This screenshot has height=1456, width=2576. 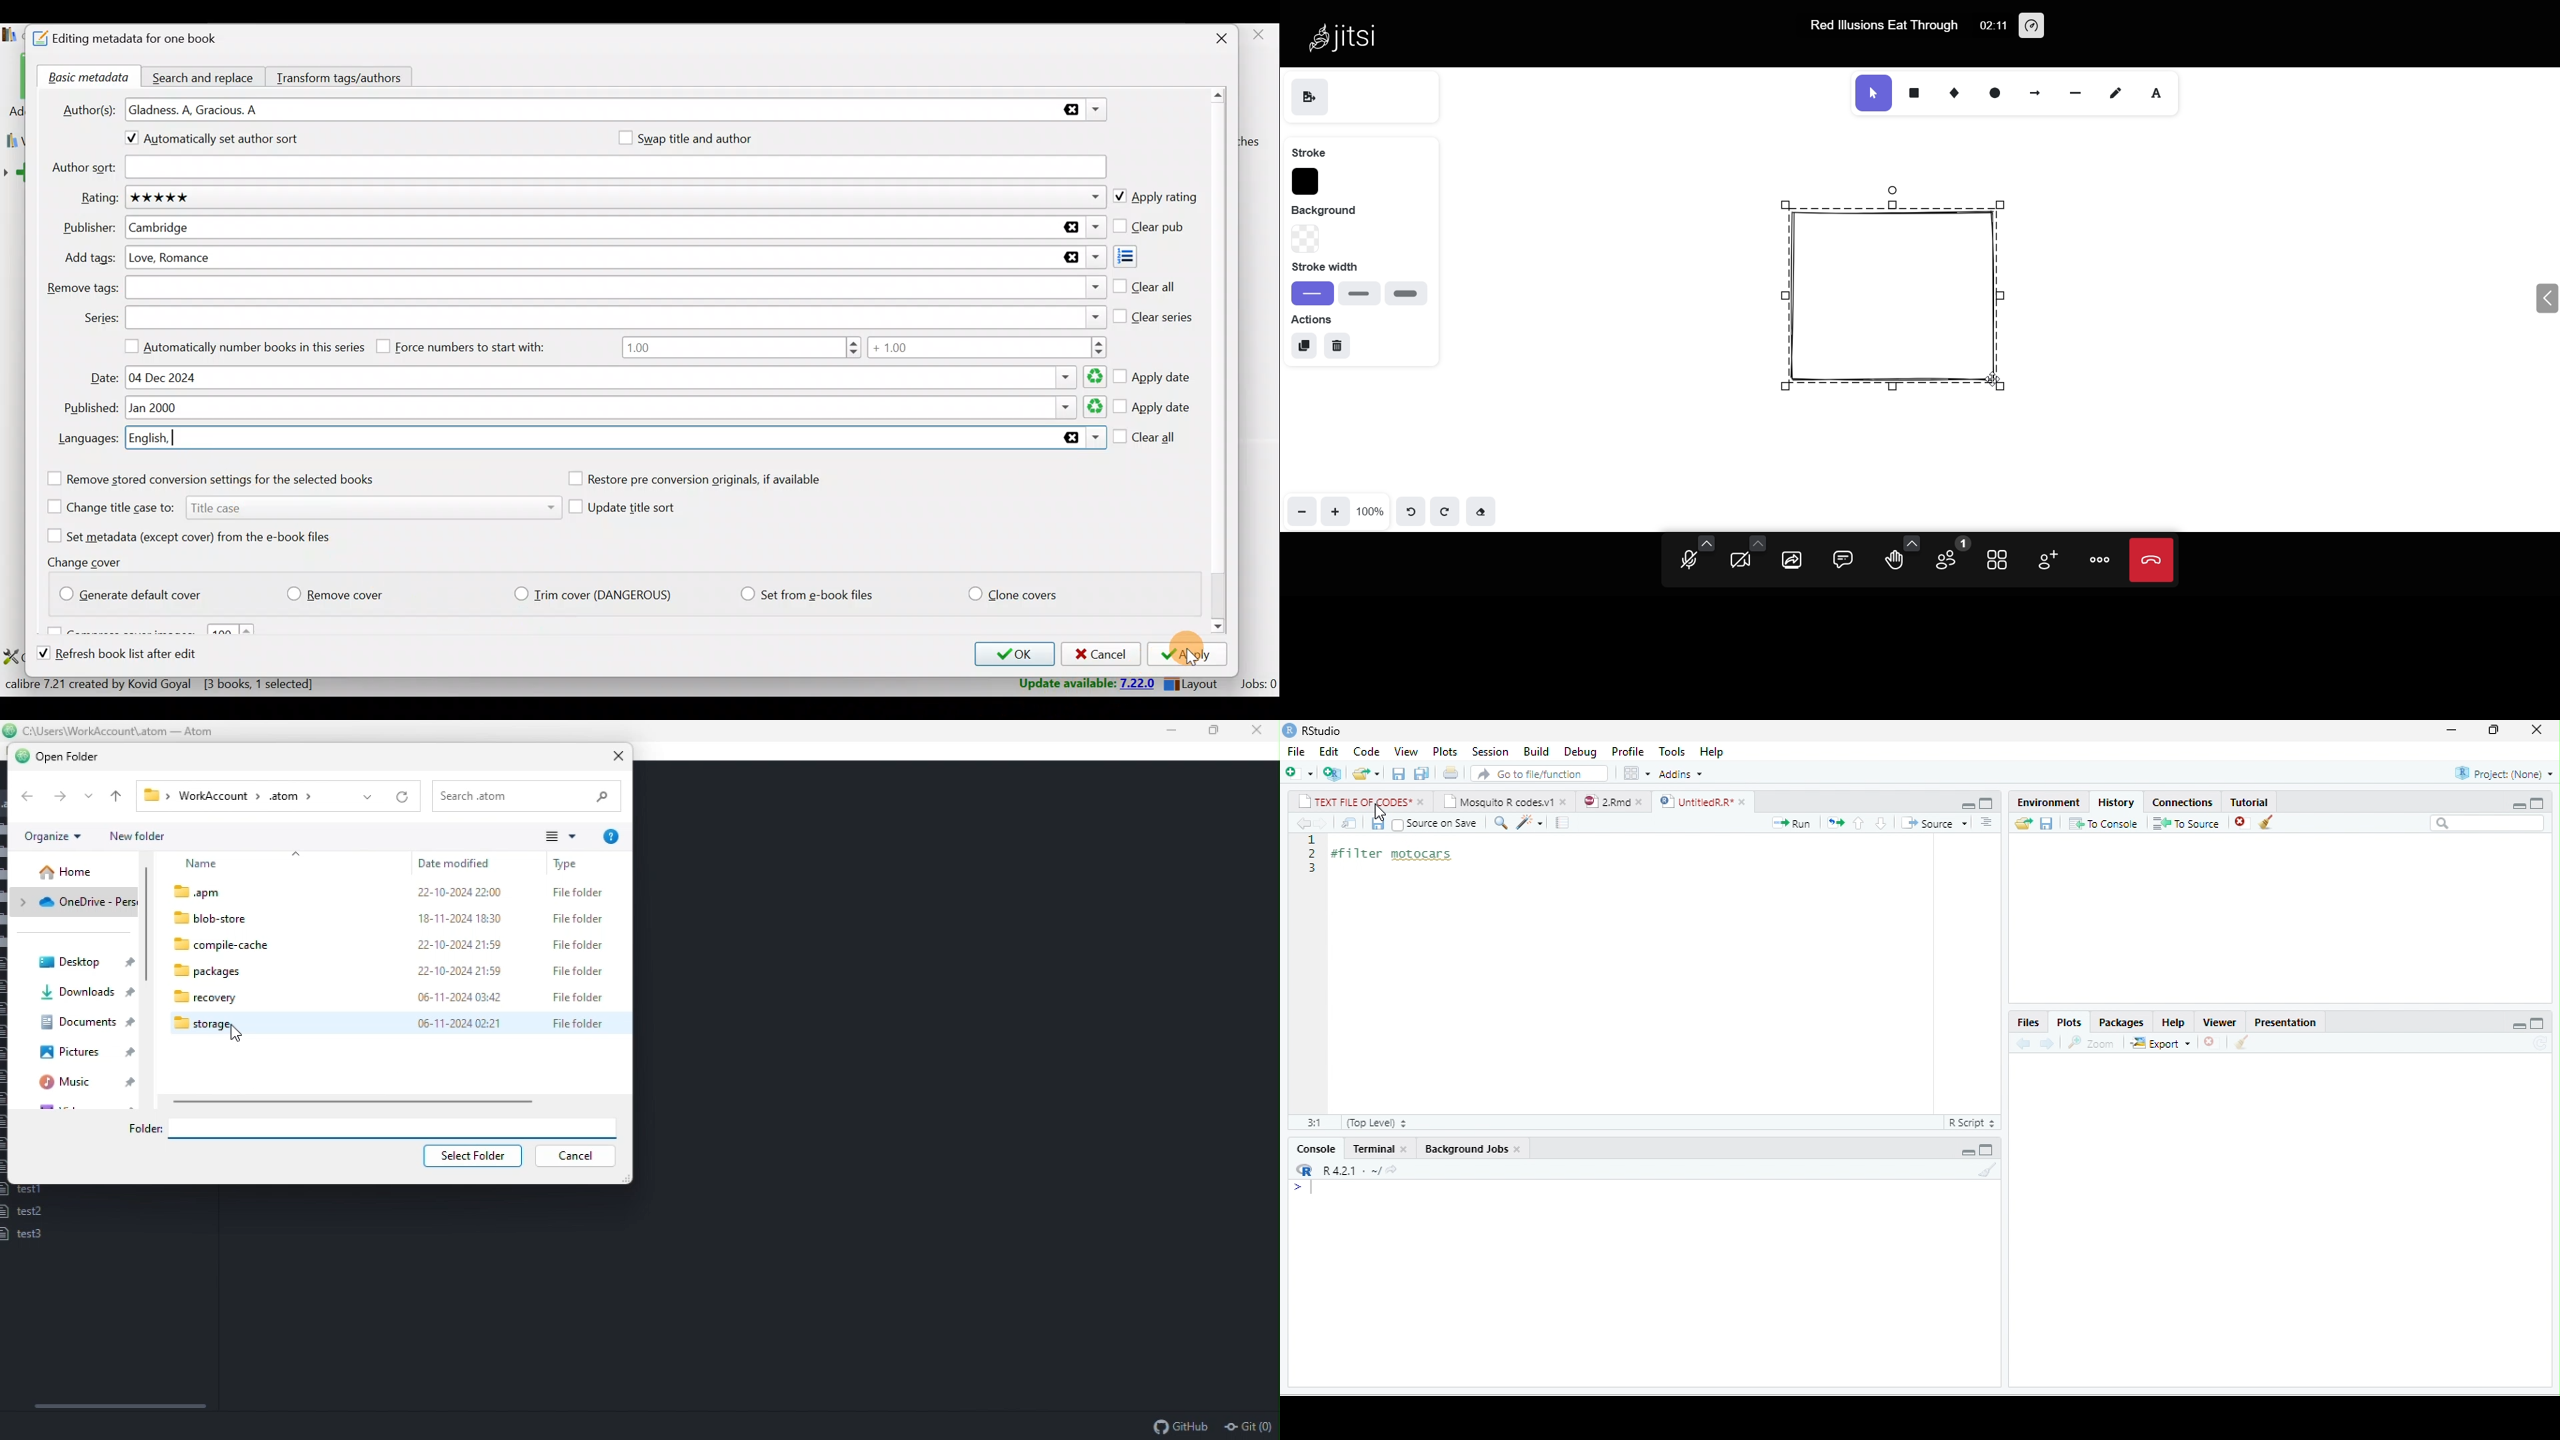 What do you see at coordinates (1355, 801) in the screenshot?
I see `TEXT FILE OF CODES` at bounding box center [1355, 801].